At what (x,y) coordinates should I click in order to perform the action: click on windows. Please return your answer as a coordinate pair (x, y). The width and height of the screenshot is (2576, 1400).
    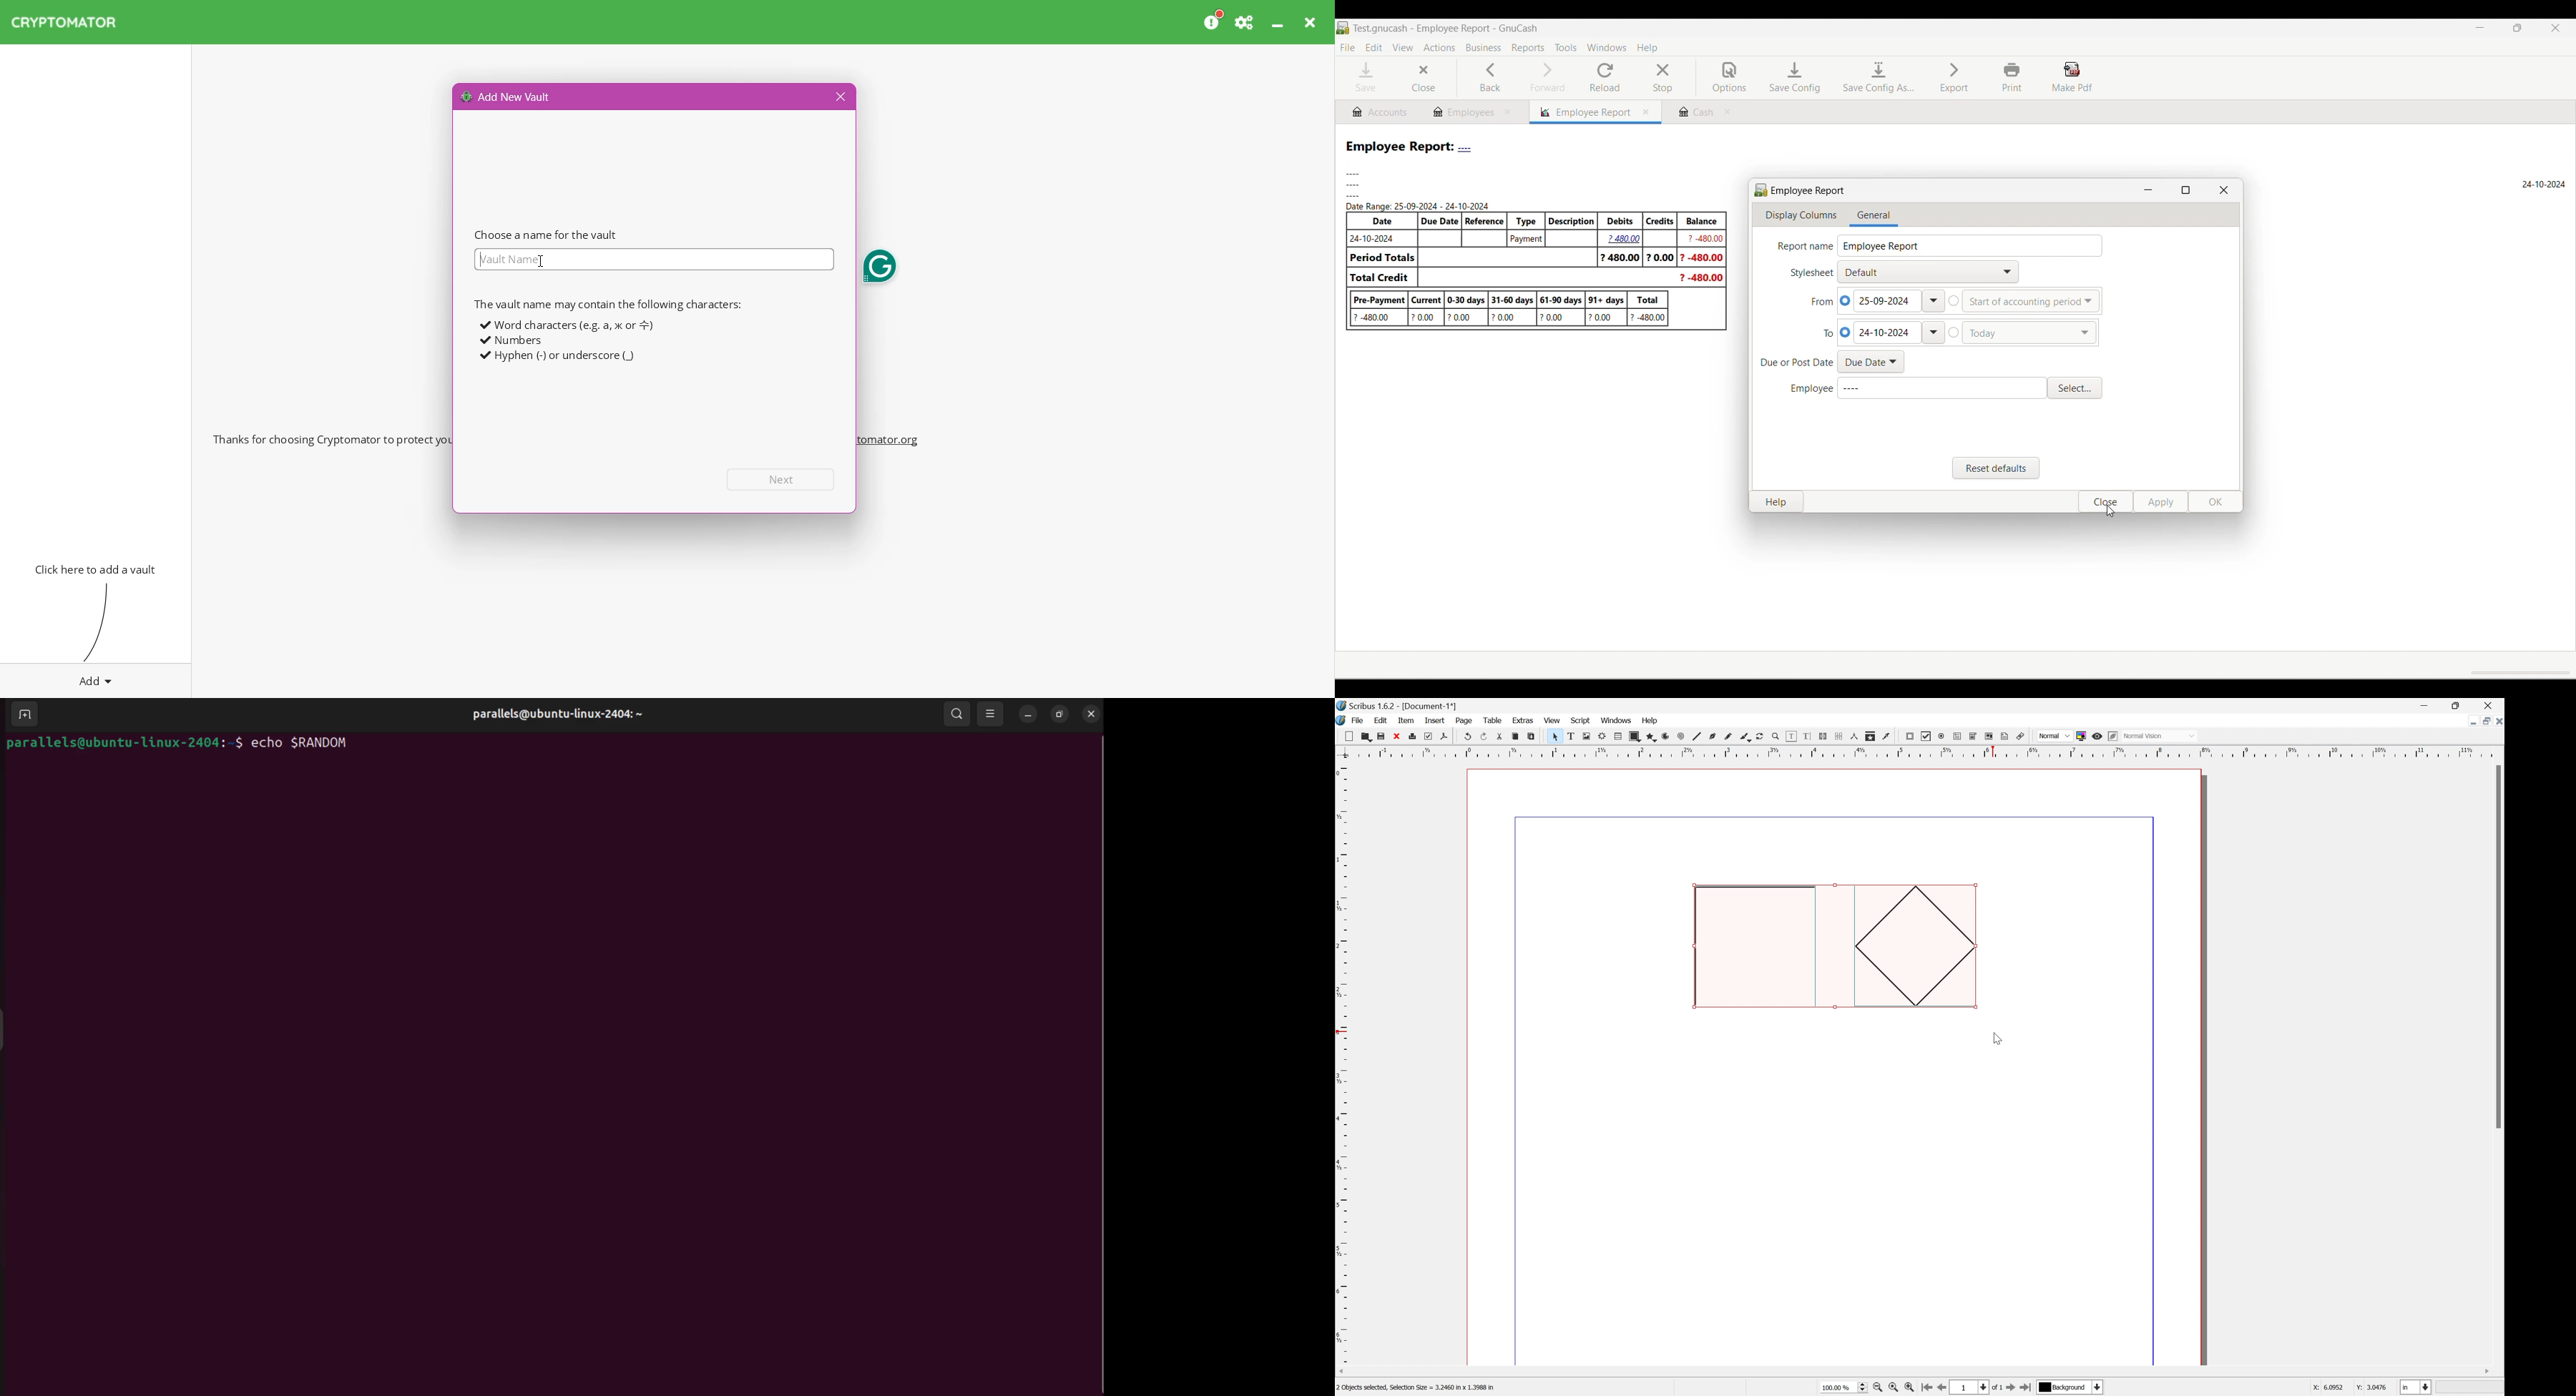
    Looking at the image, I should click on (1618, 720).